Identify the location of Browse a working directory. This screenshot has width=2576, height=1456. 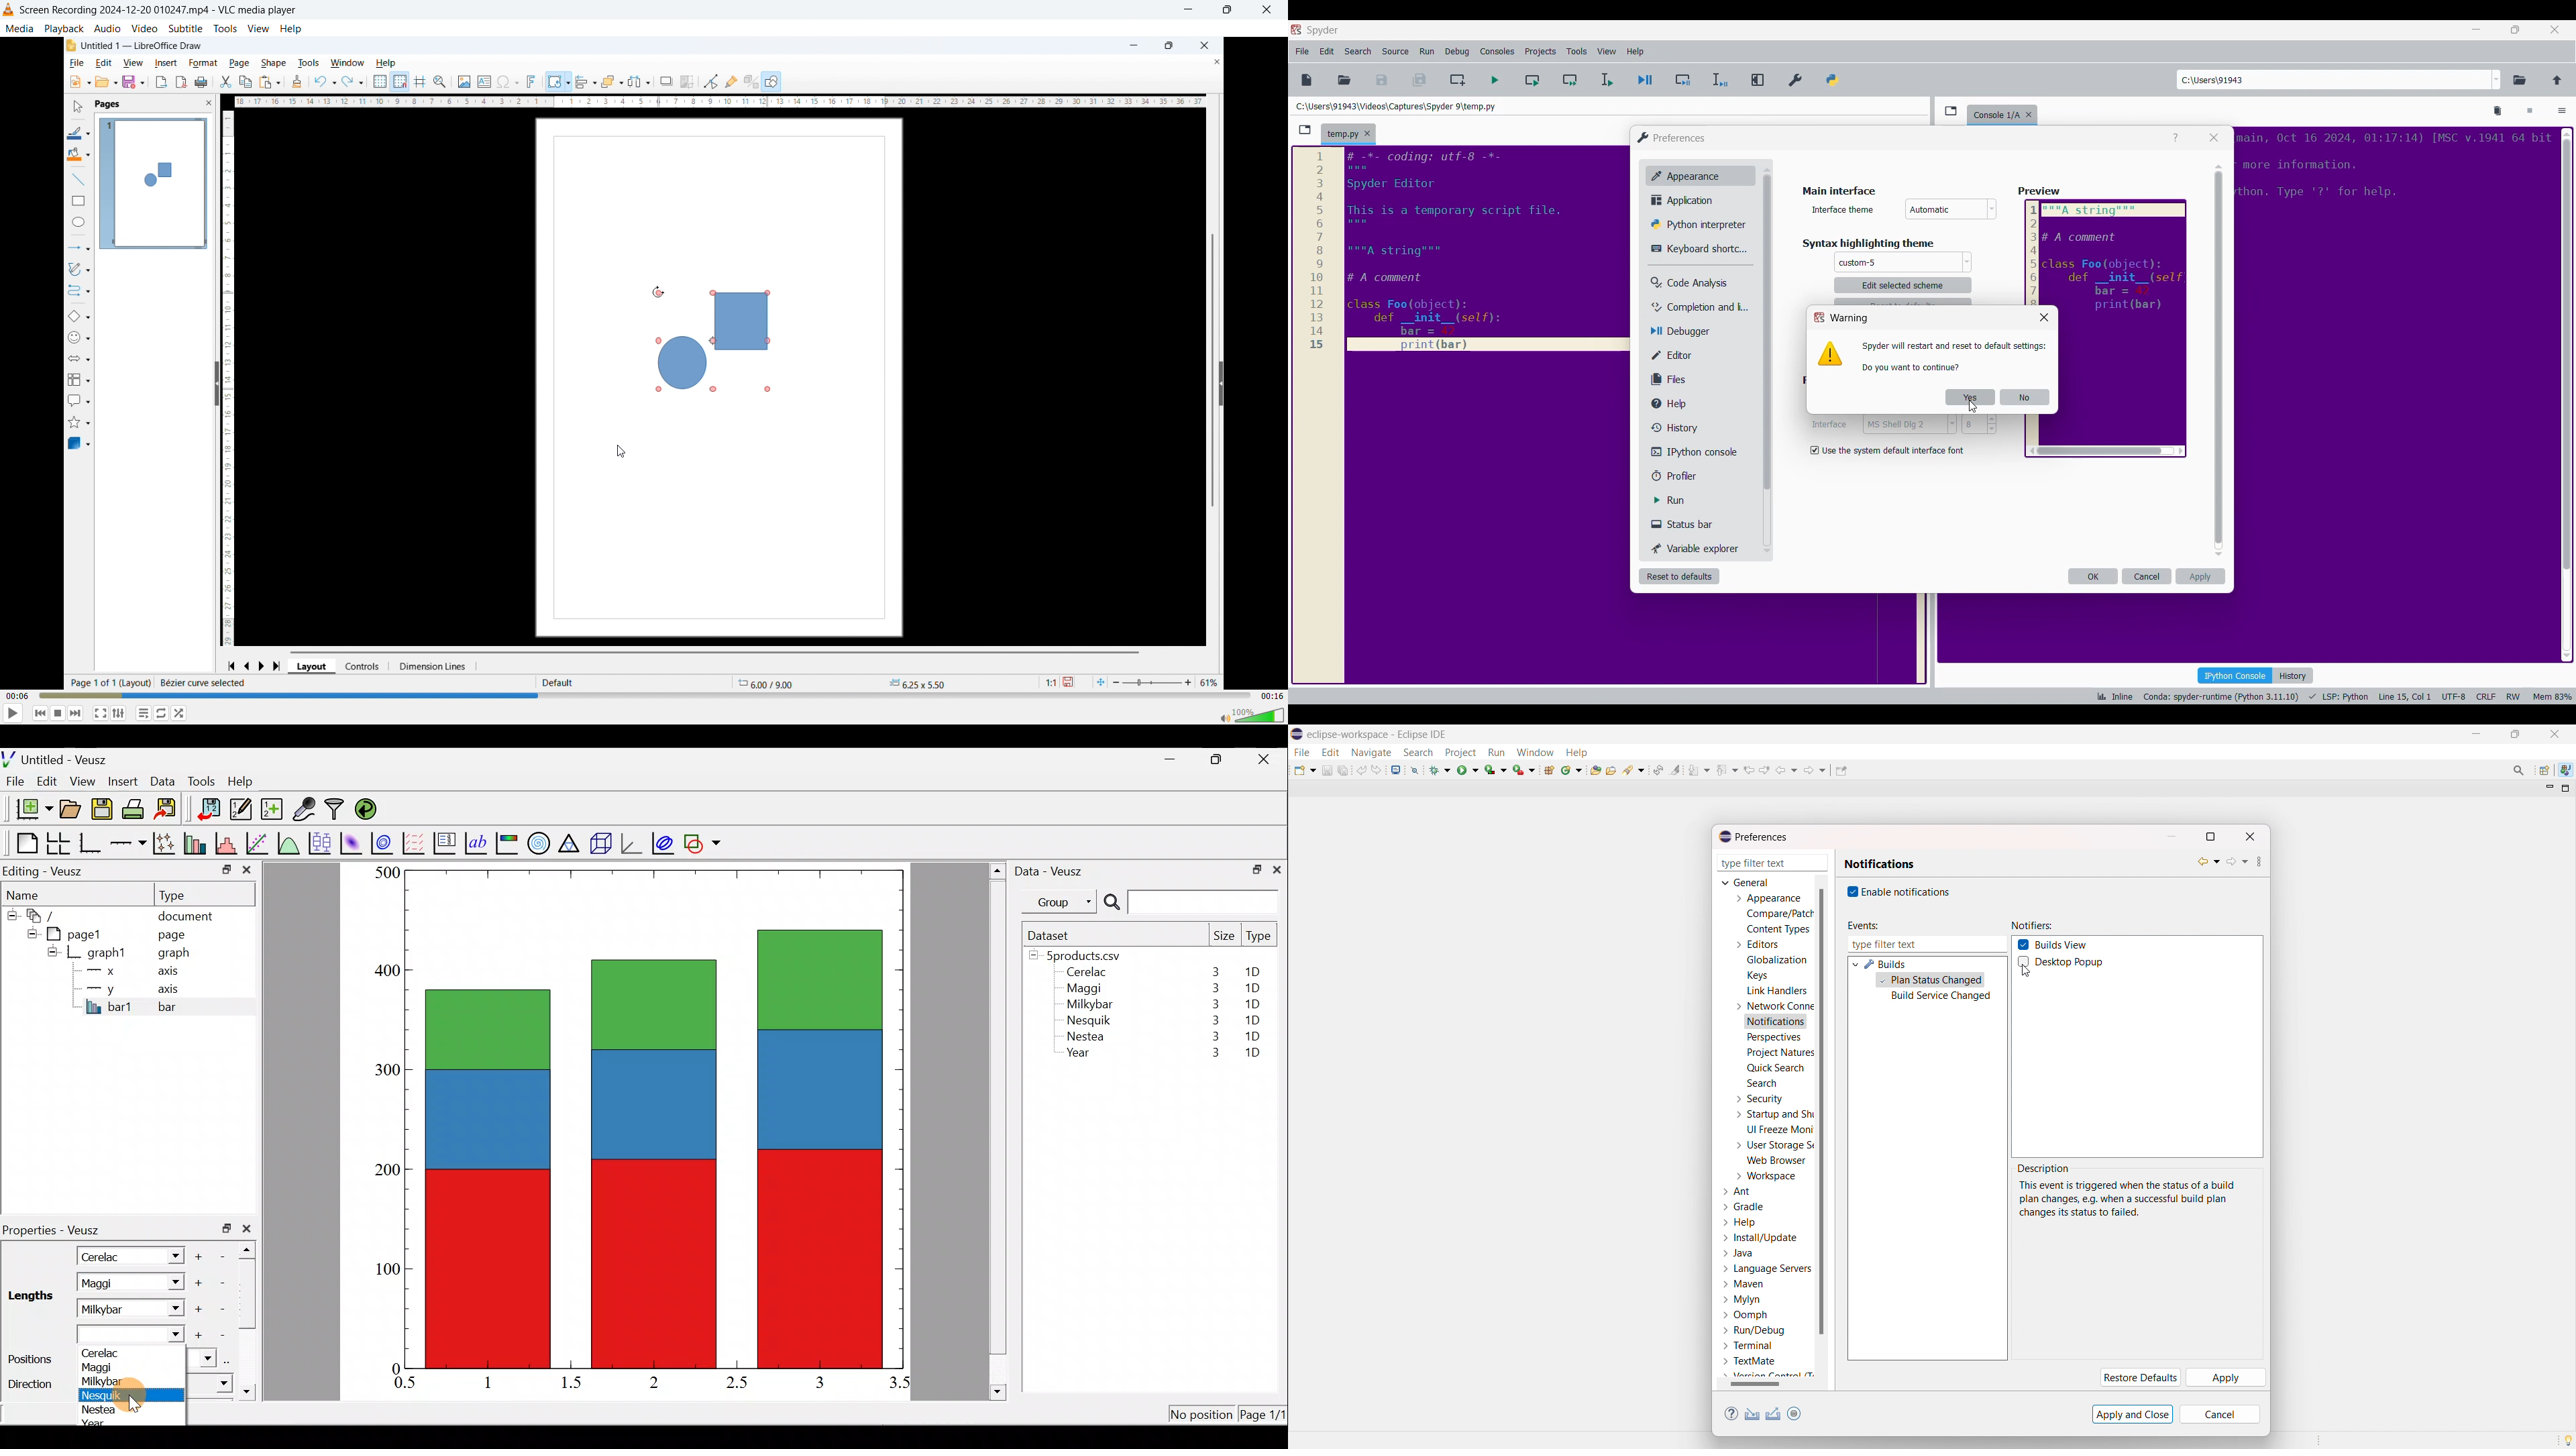
(2520, 80).